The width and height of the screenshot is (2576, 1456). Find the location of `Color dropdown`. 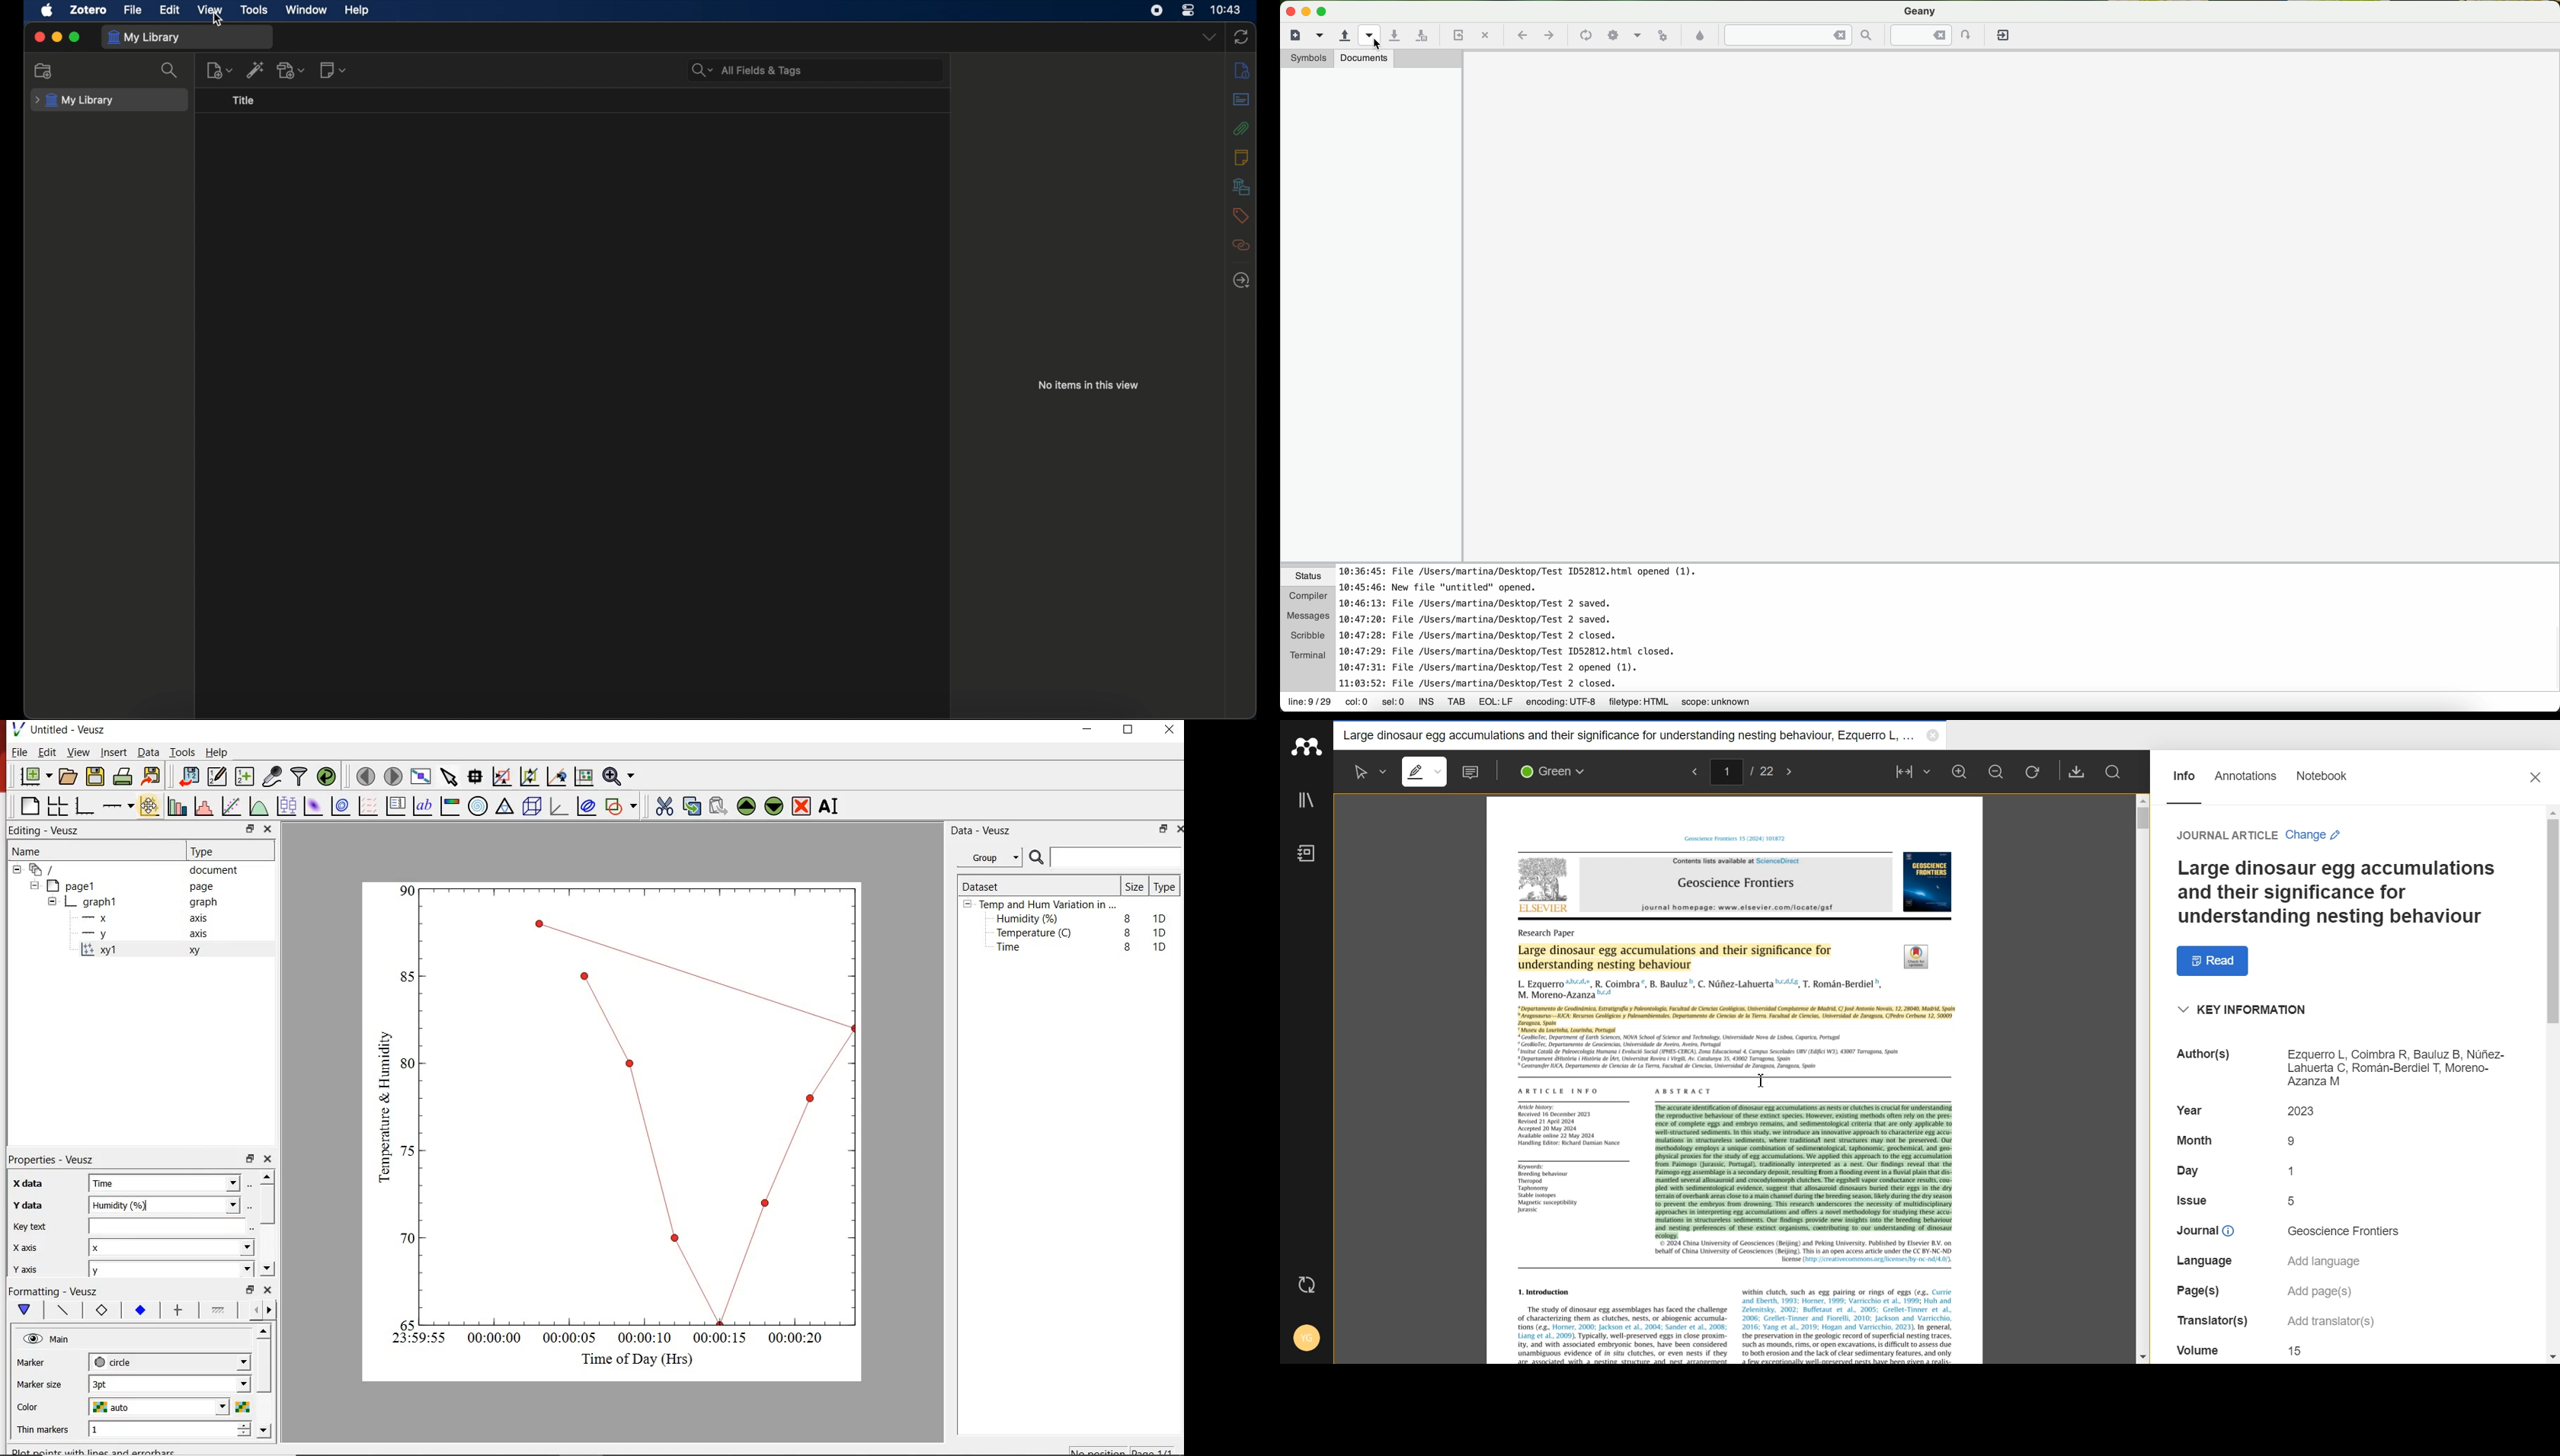

Color dropdown is located at coordinates (201, 1407).